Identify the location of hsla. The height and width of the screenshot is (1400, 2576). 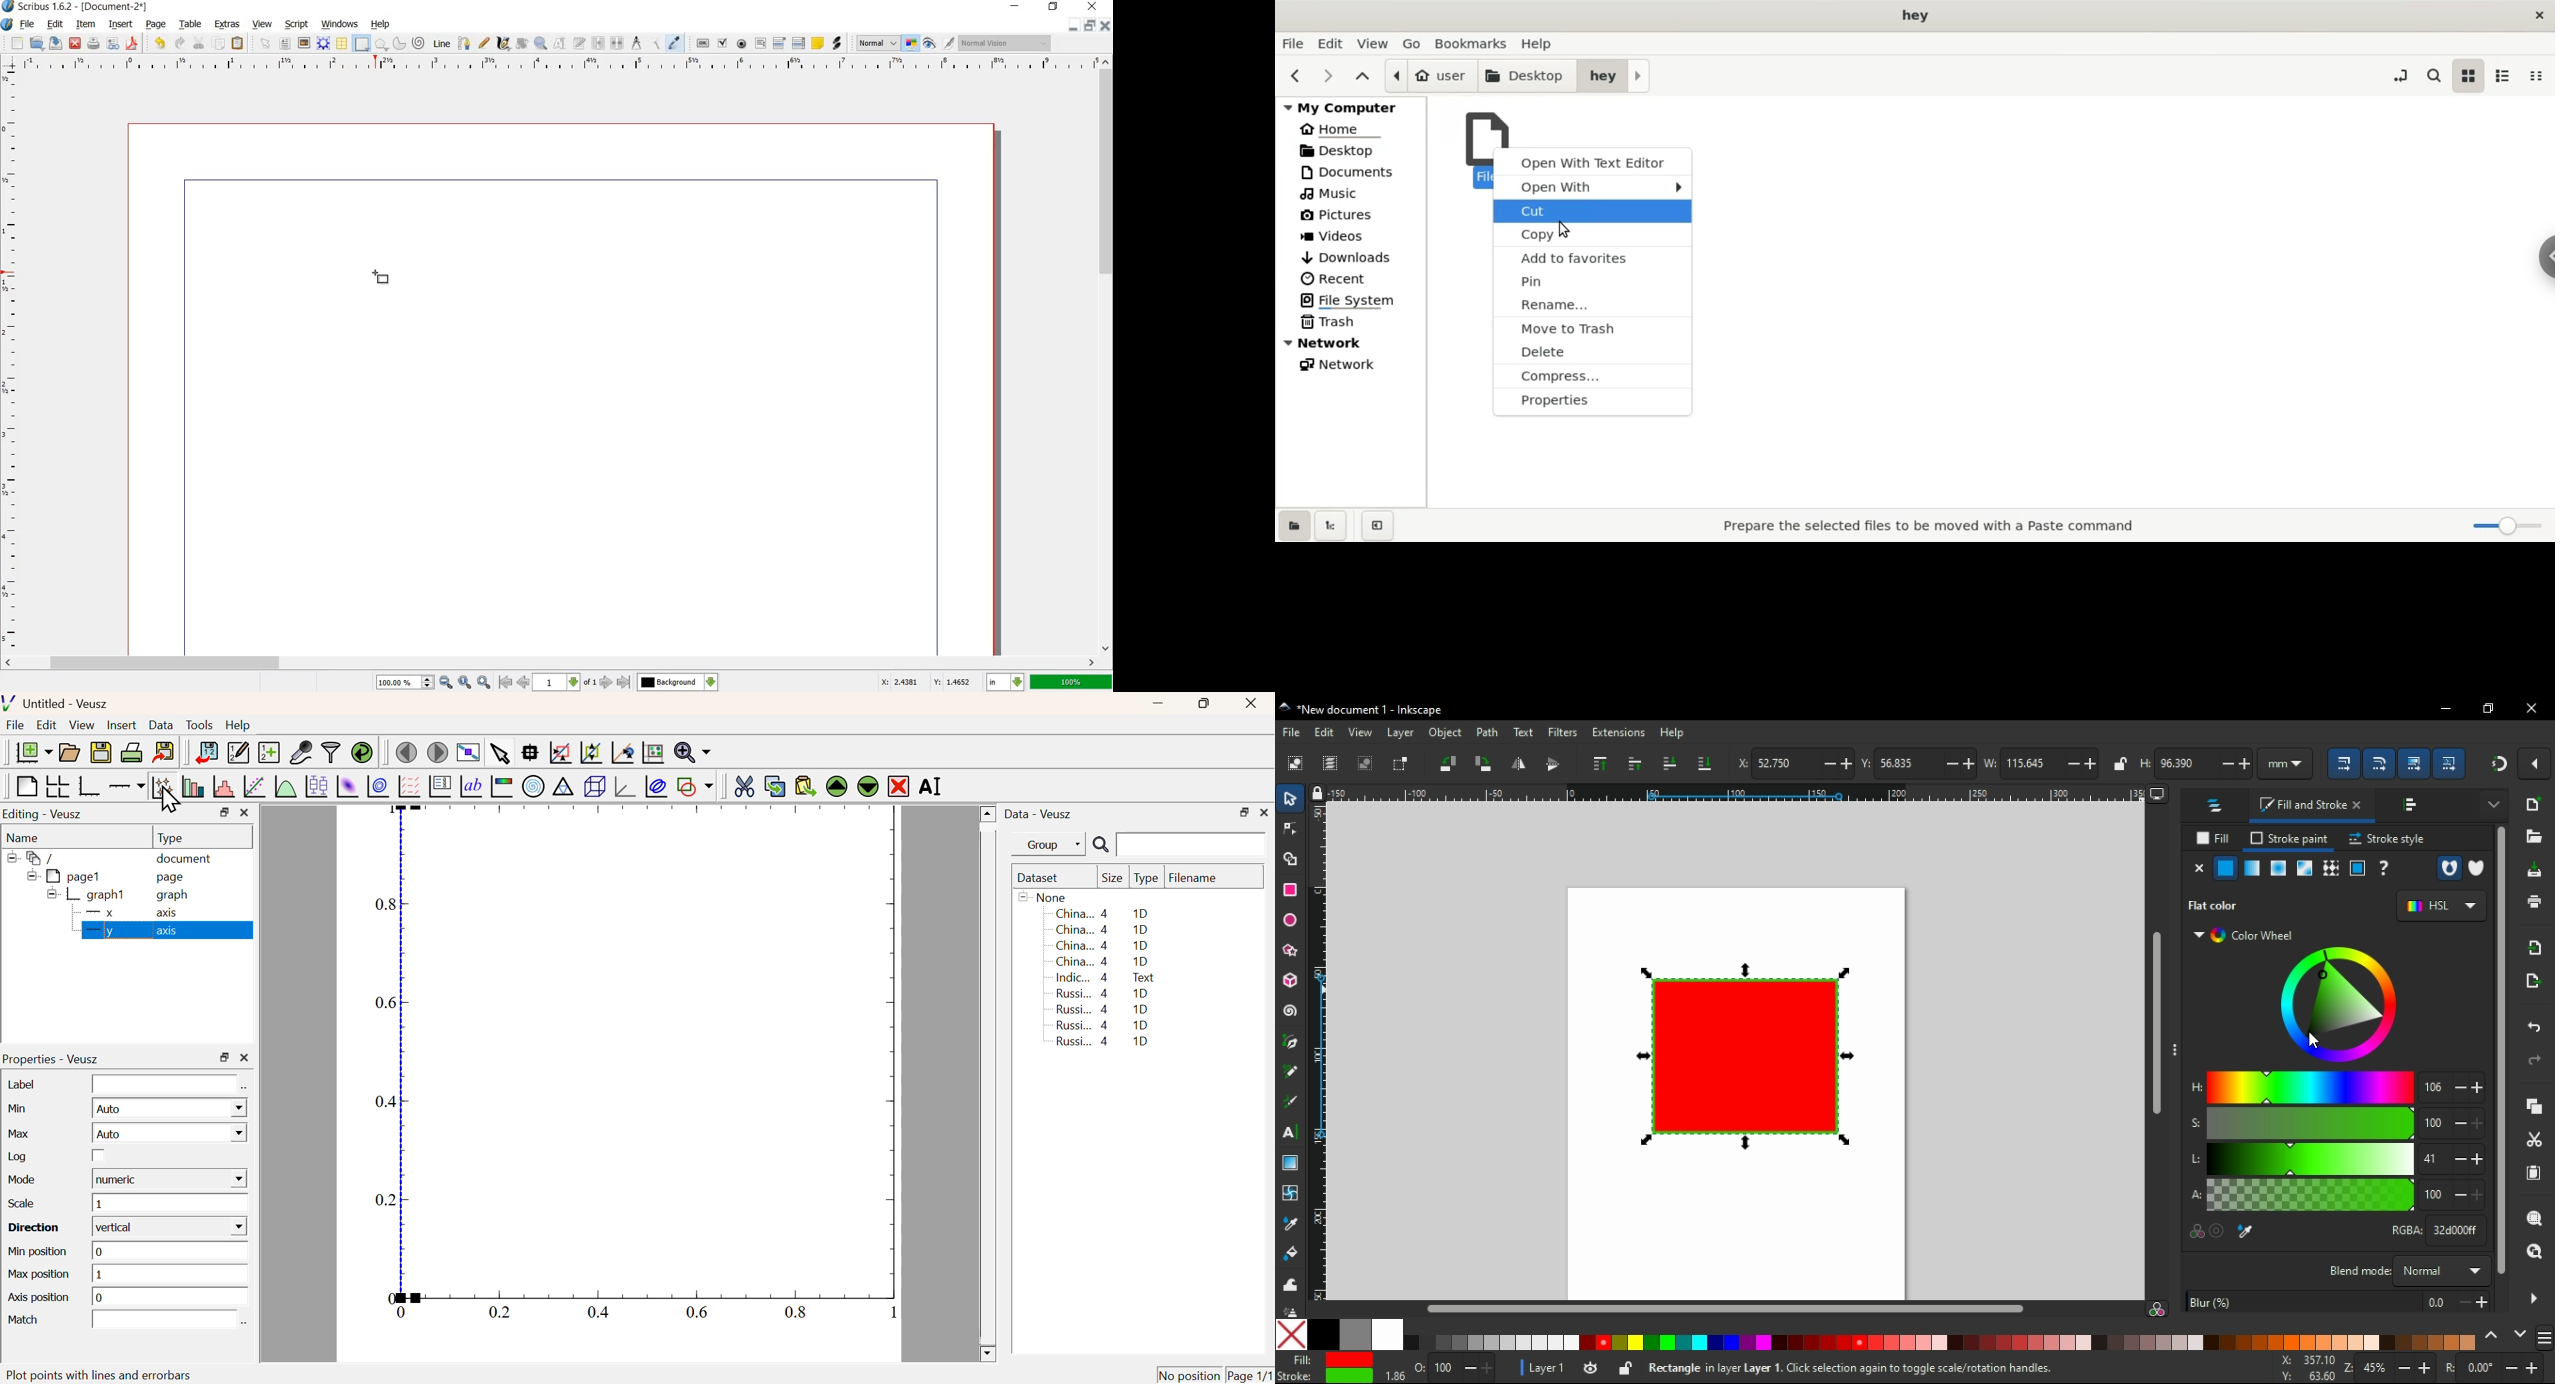
(2193, 1139).